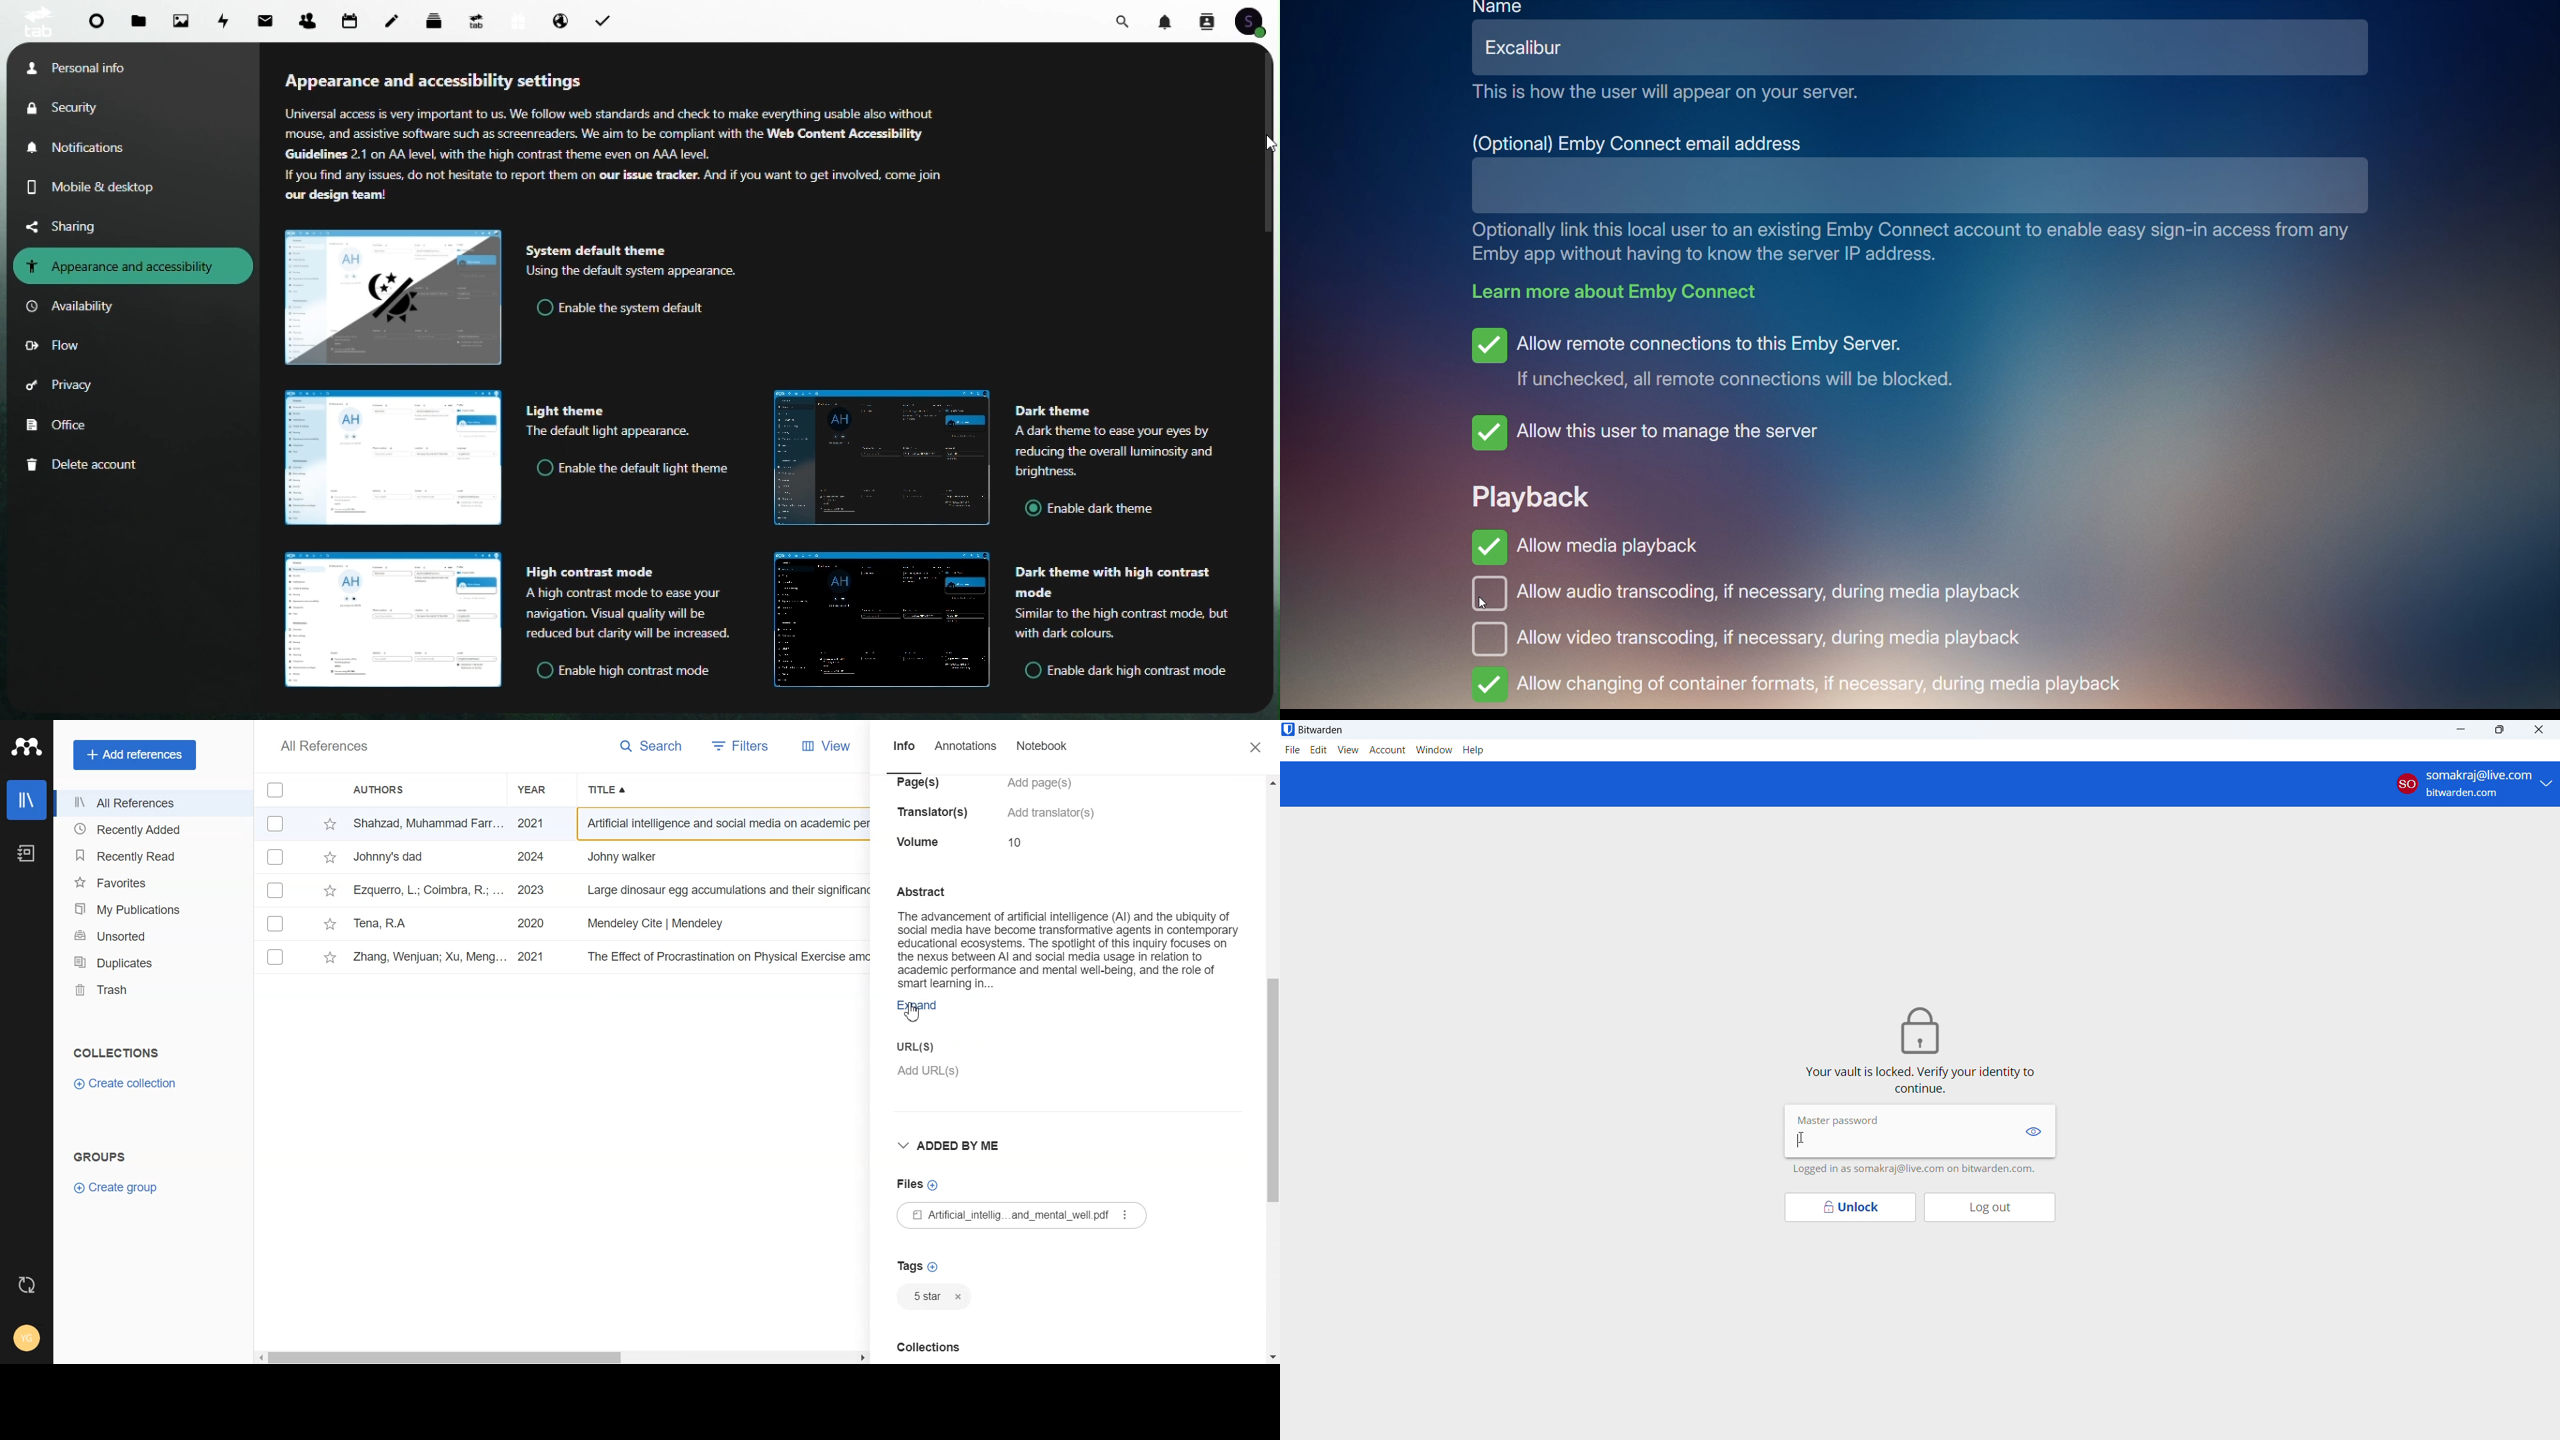 This screenshot has height=1456, width=2576. I want to click on availability, so click(75, 307).